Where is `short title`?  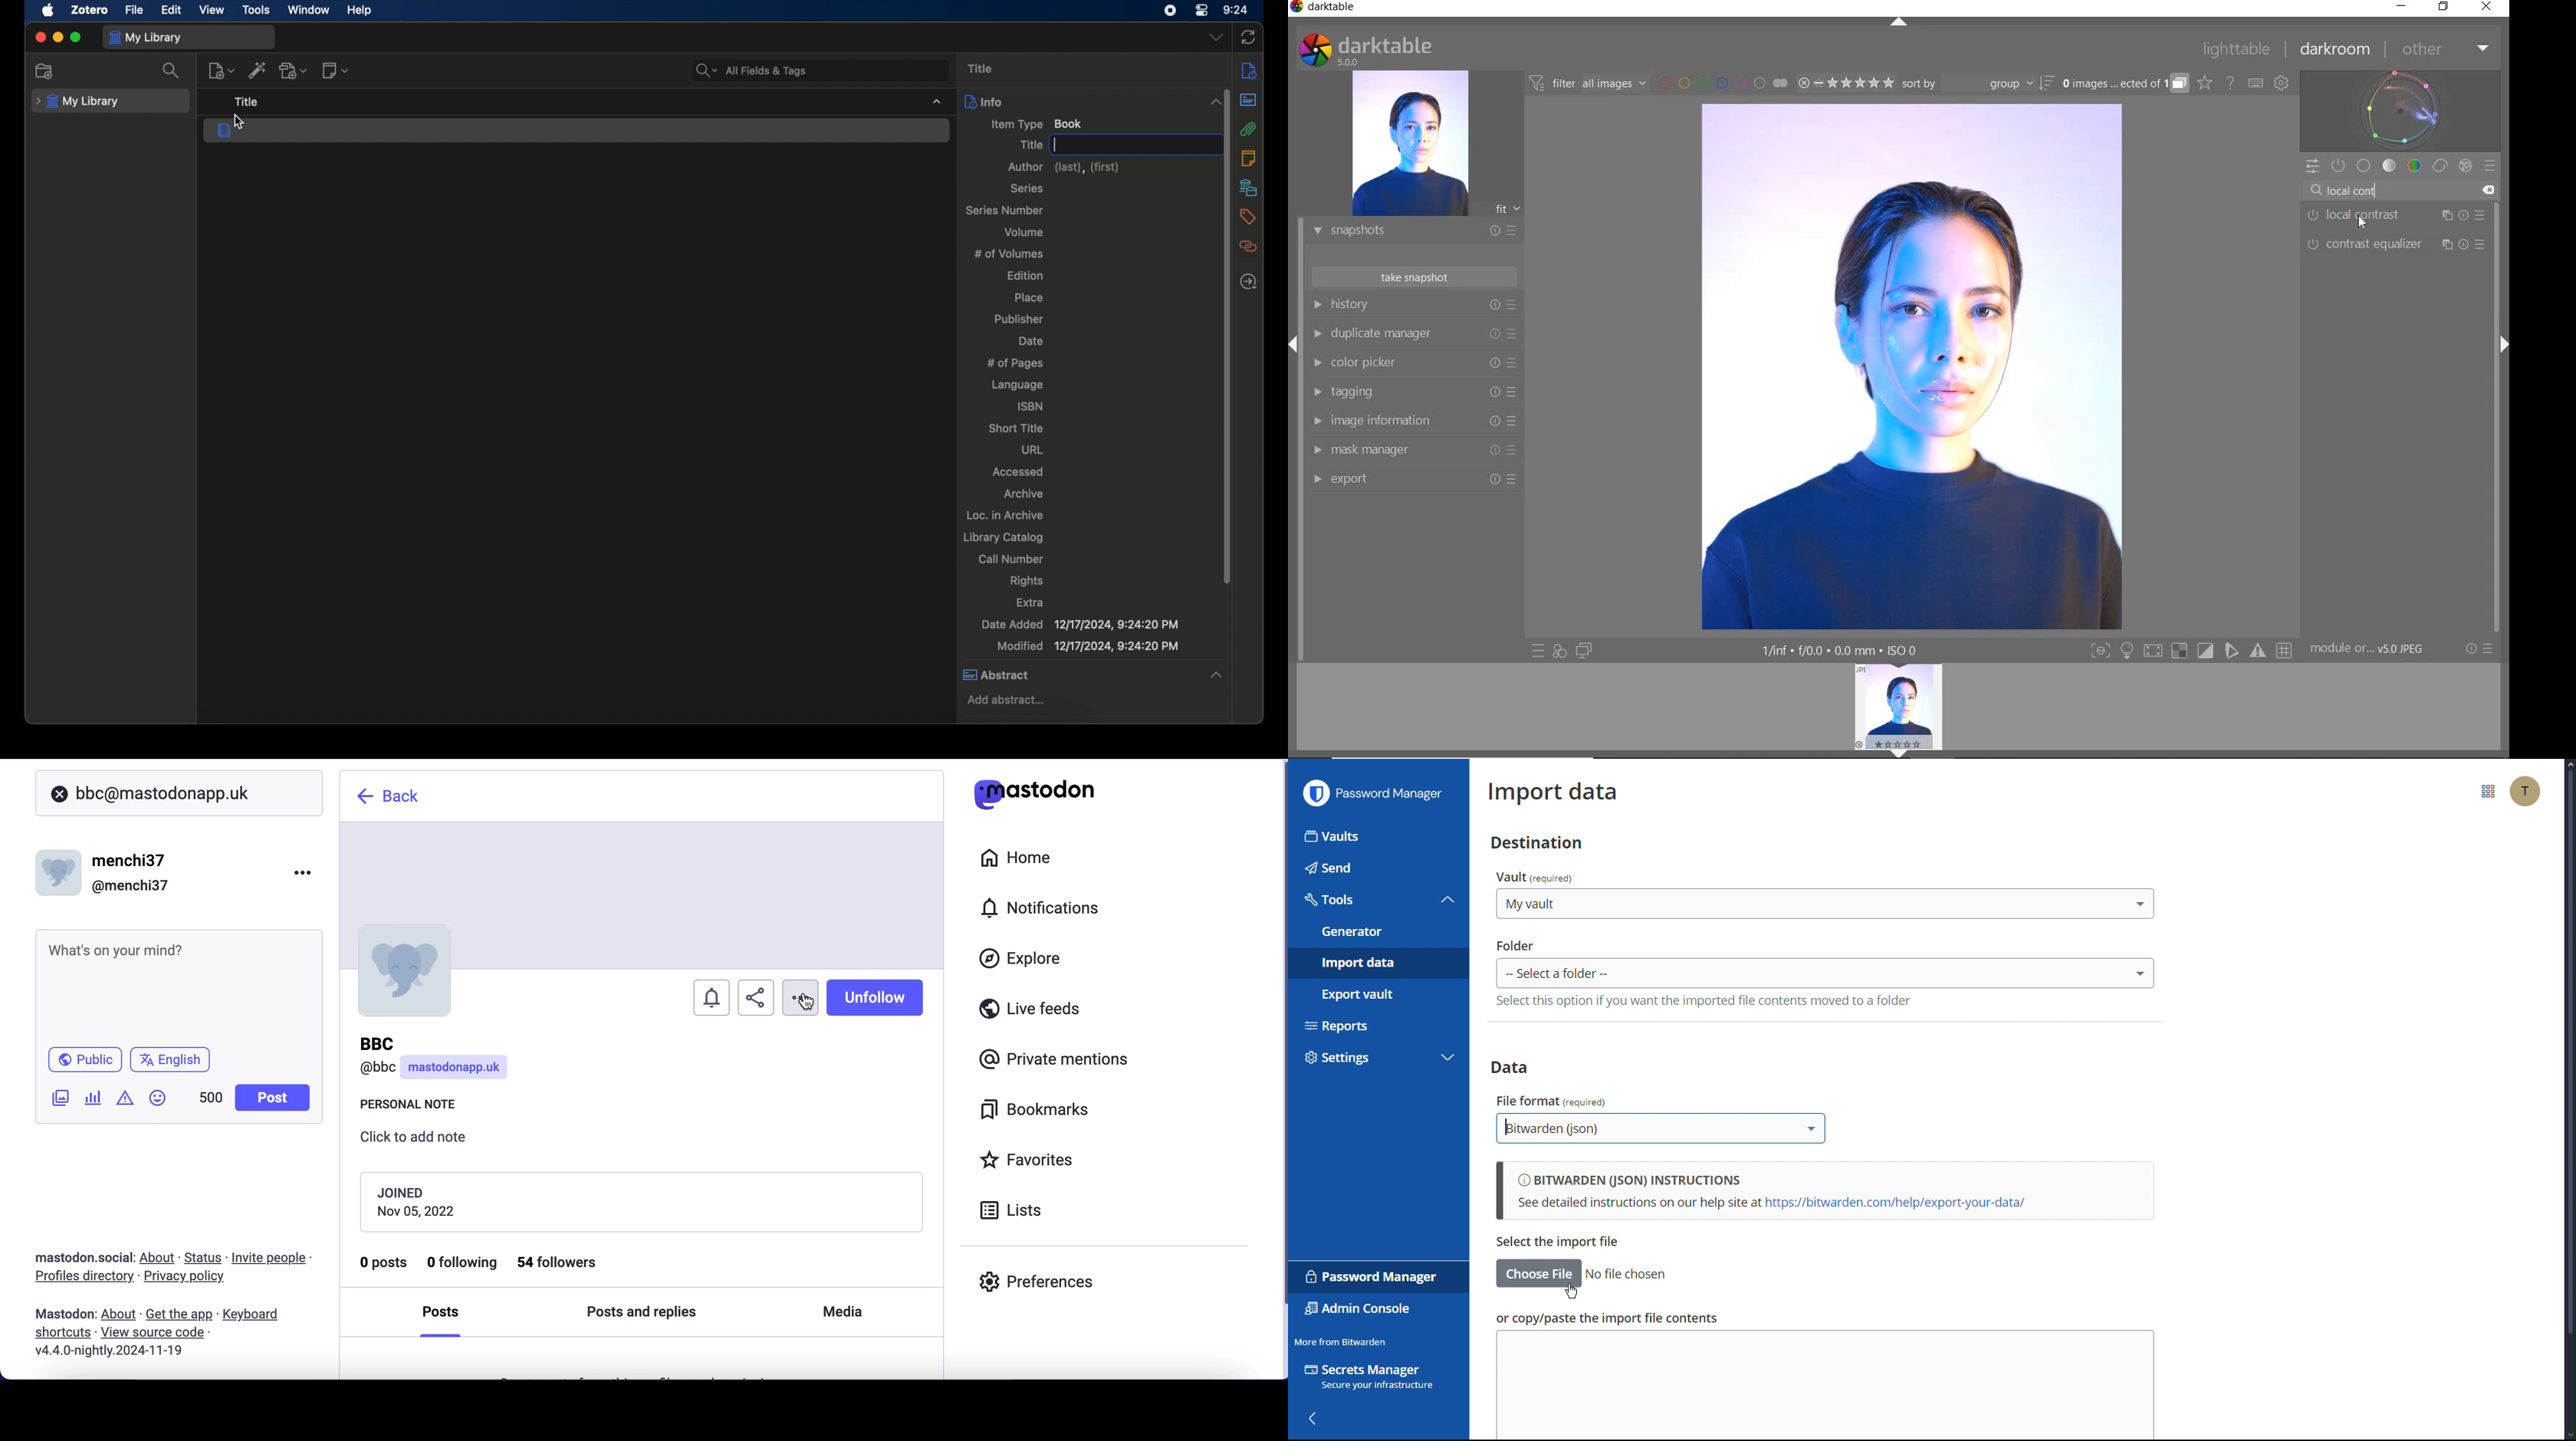
short title is located at coordinates (1016, 428).